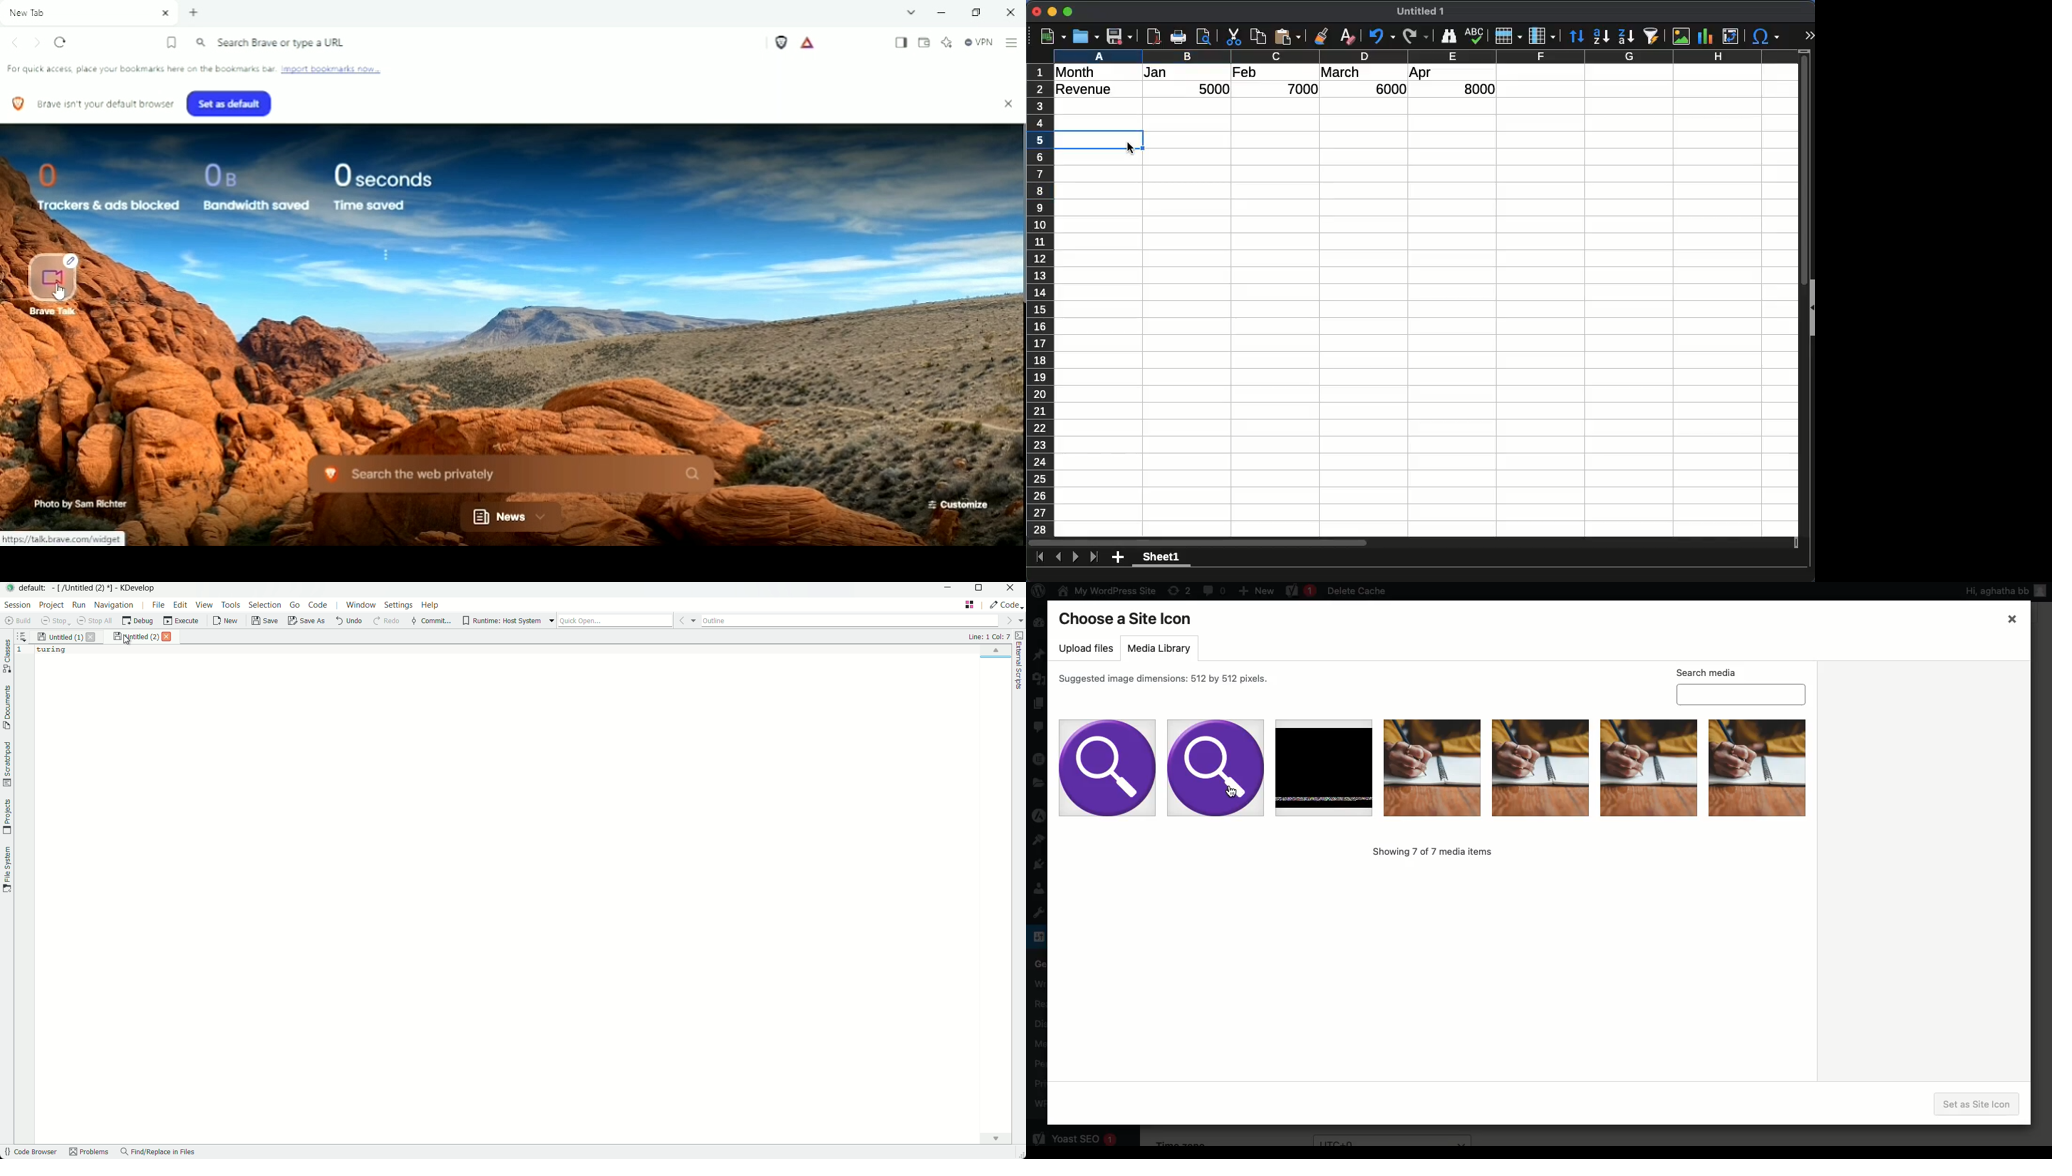 The image size is (2072, 1176). What do you see at coordinates (7, 817) in the screenshot?
I see `projects` at bounding box center [7, 817].